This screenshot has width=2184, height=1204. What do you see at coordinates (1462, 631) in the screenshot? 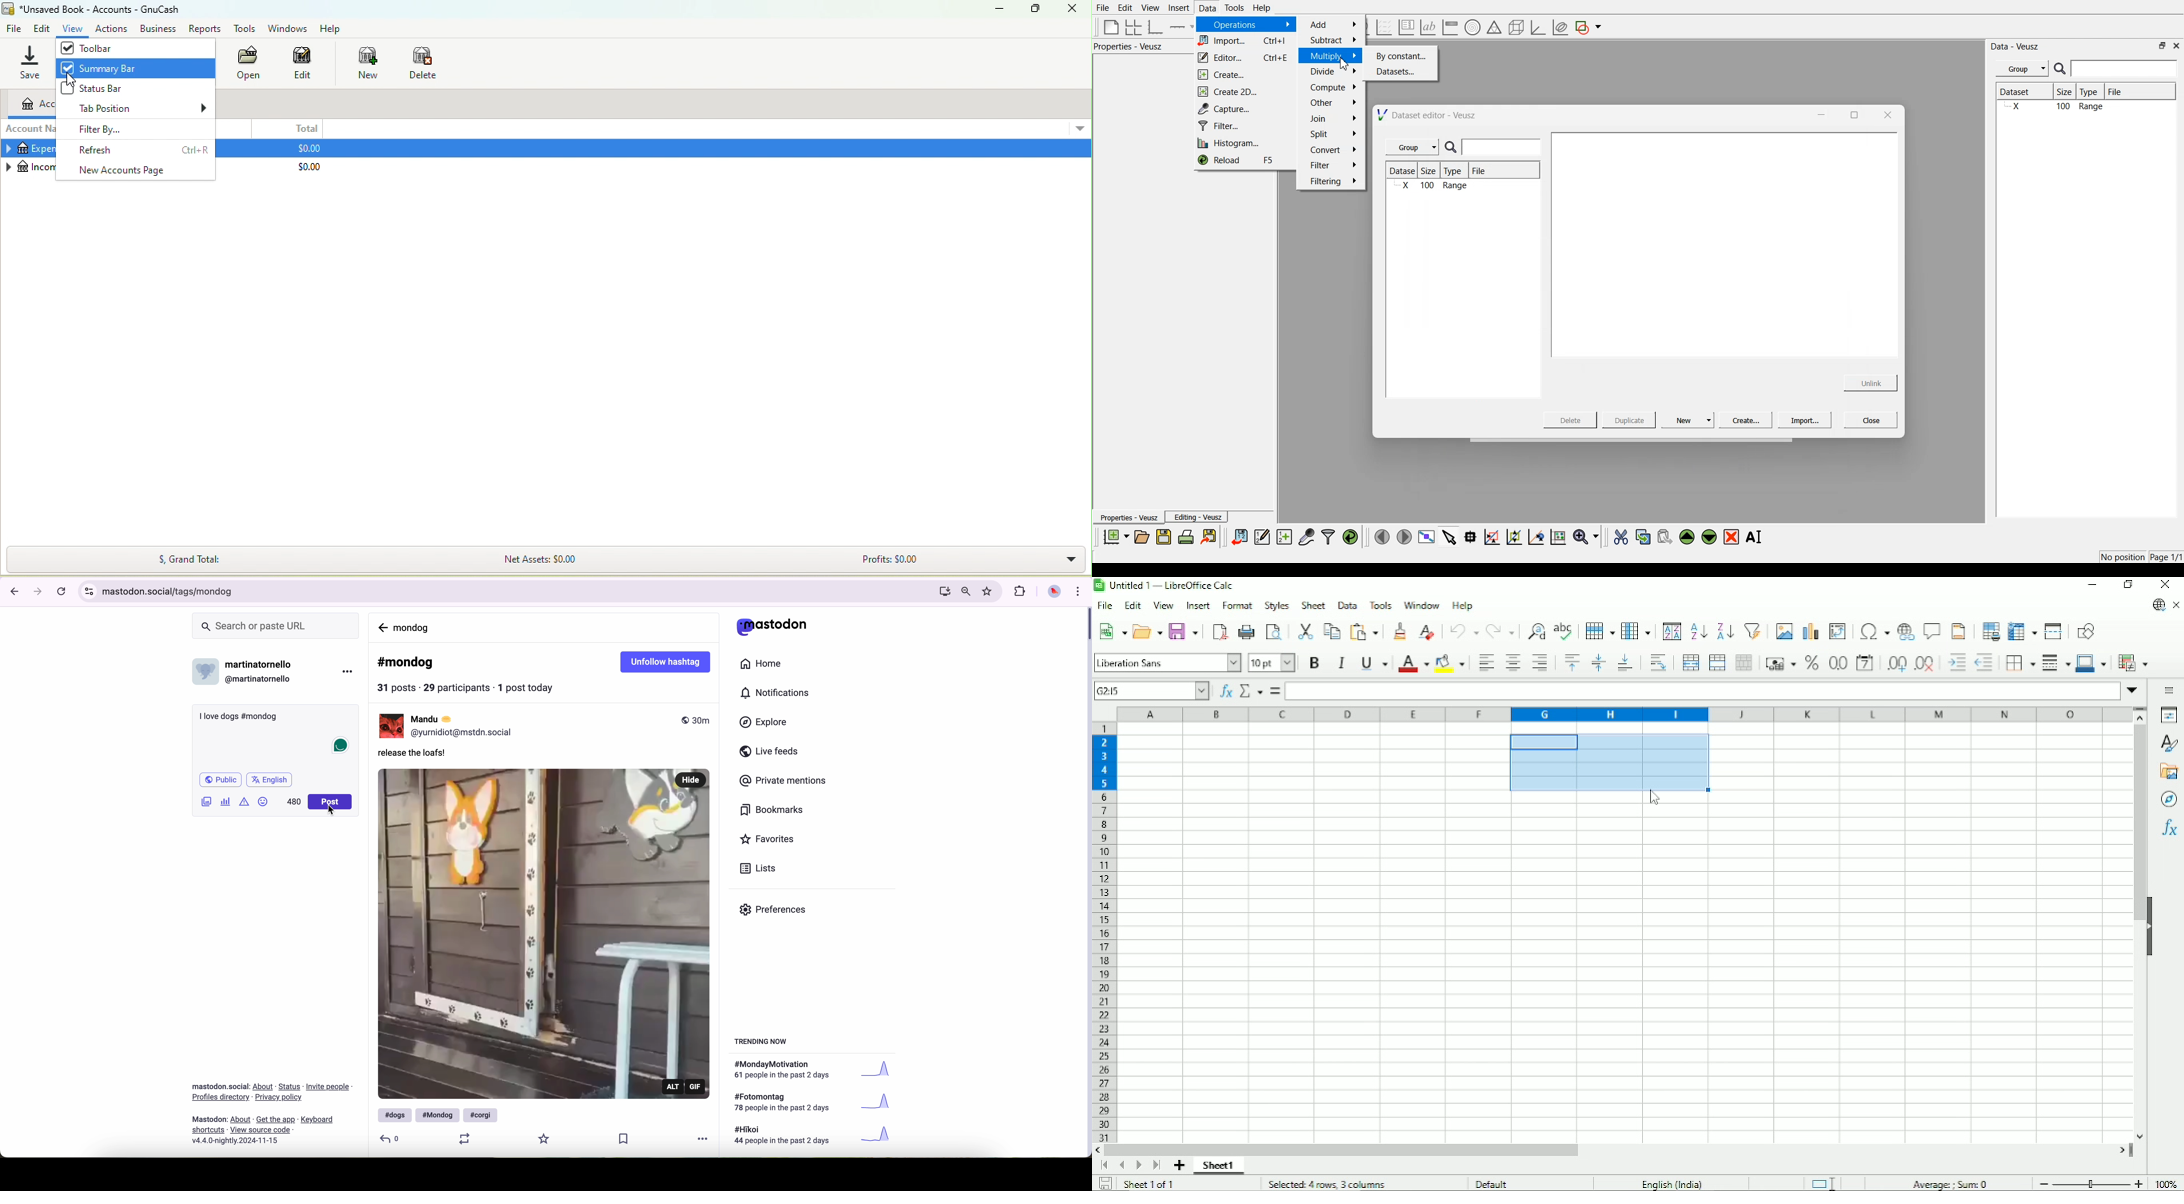
I see `undo` at bounding box center [1462, 631].